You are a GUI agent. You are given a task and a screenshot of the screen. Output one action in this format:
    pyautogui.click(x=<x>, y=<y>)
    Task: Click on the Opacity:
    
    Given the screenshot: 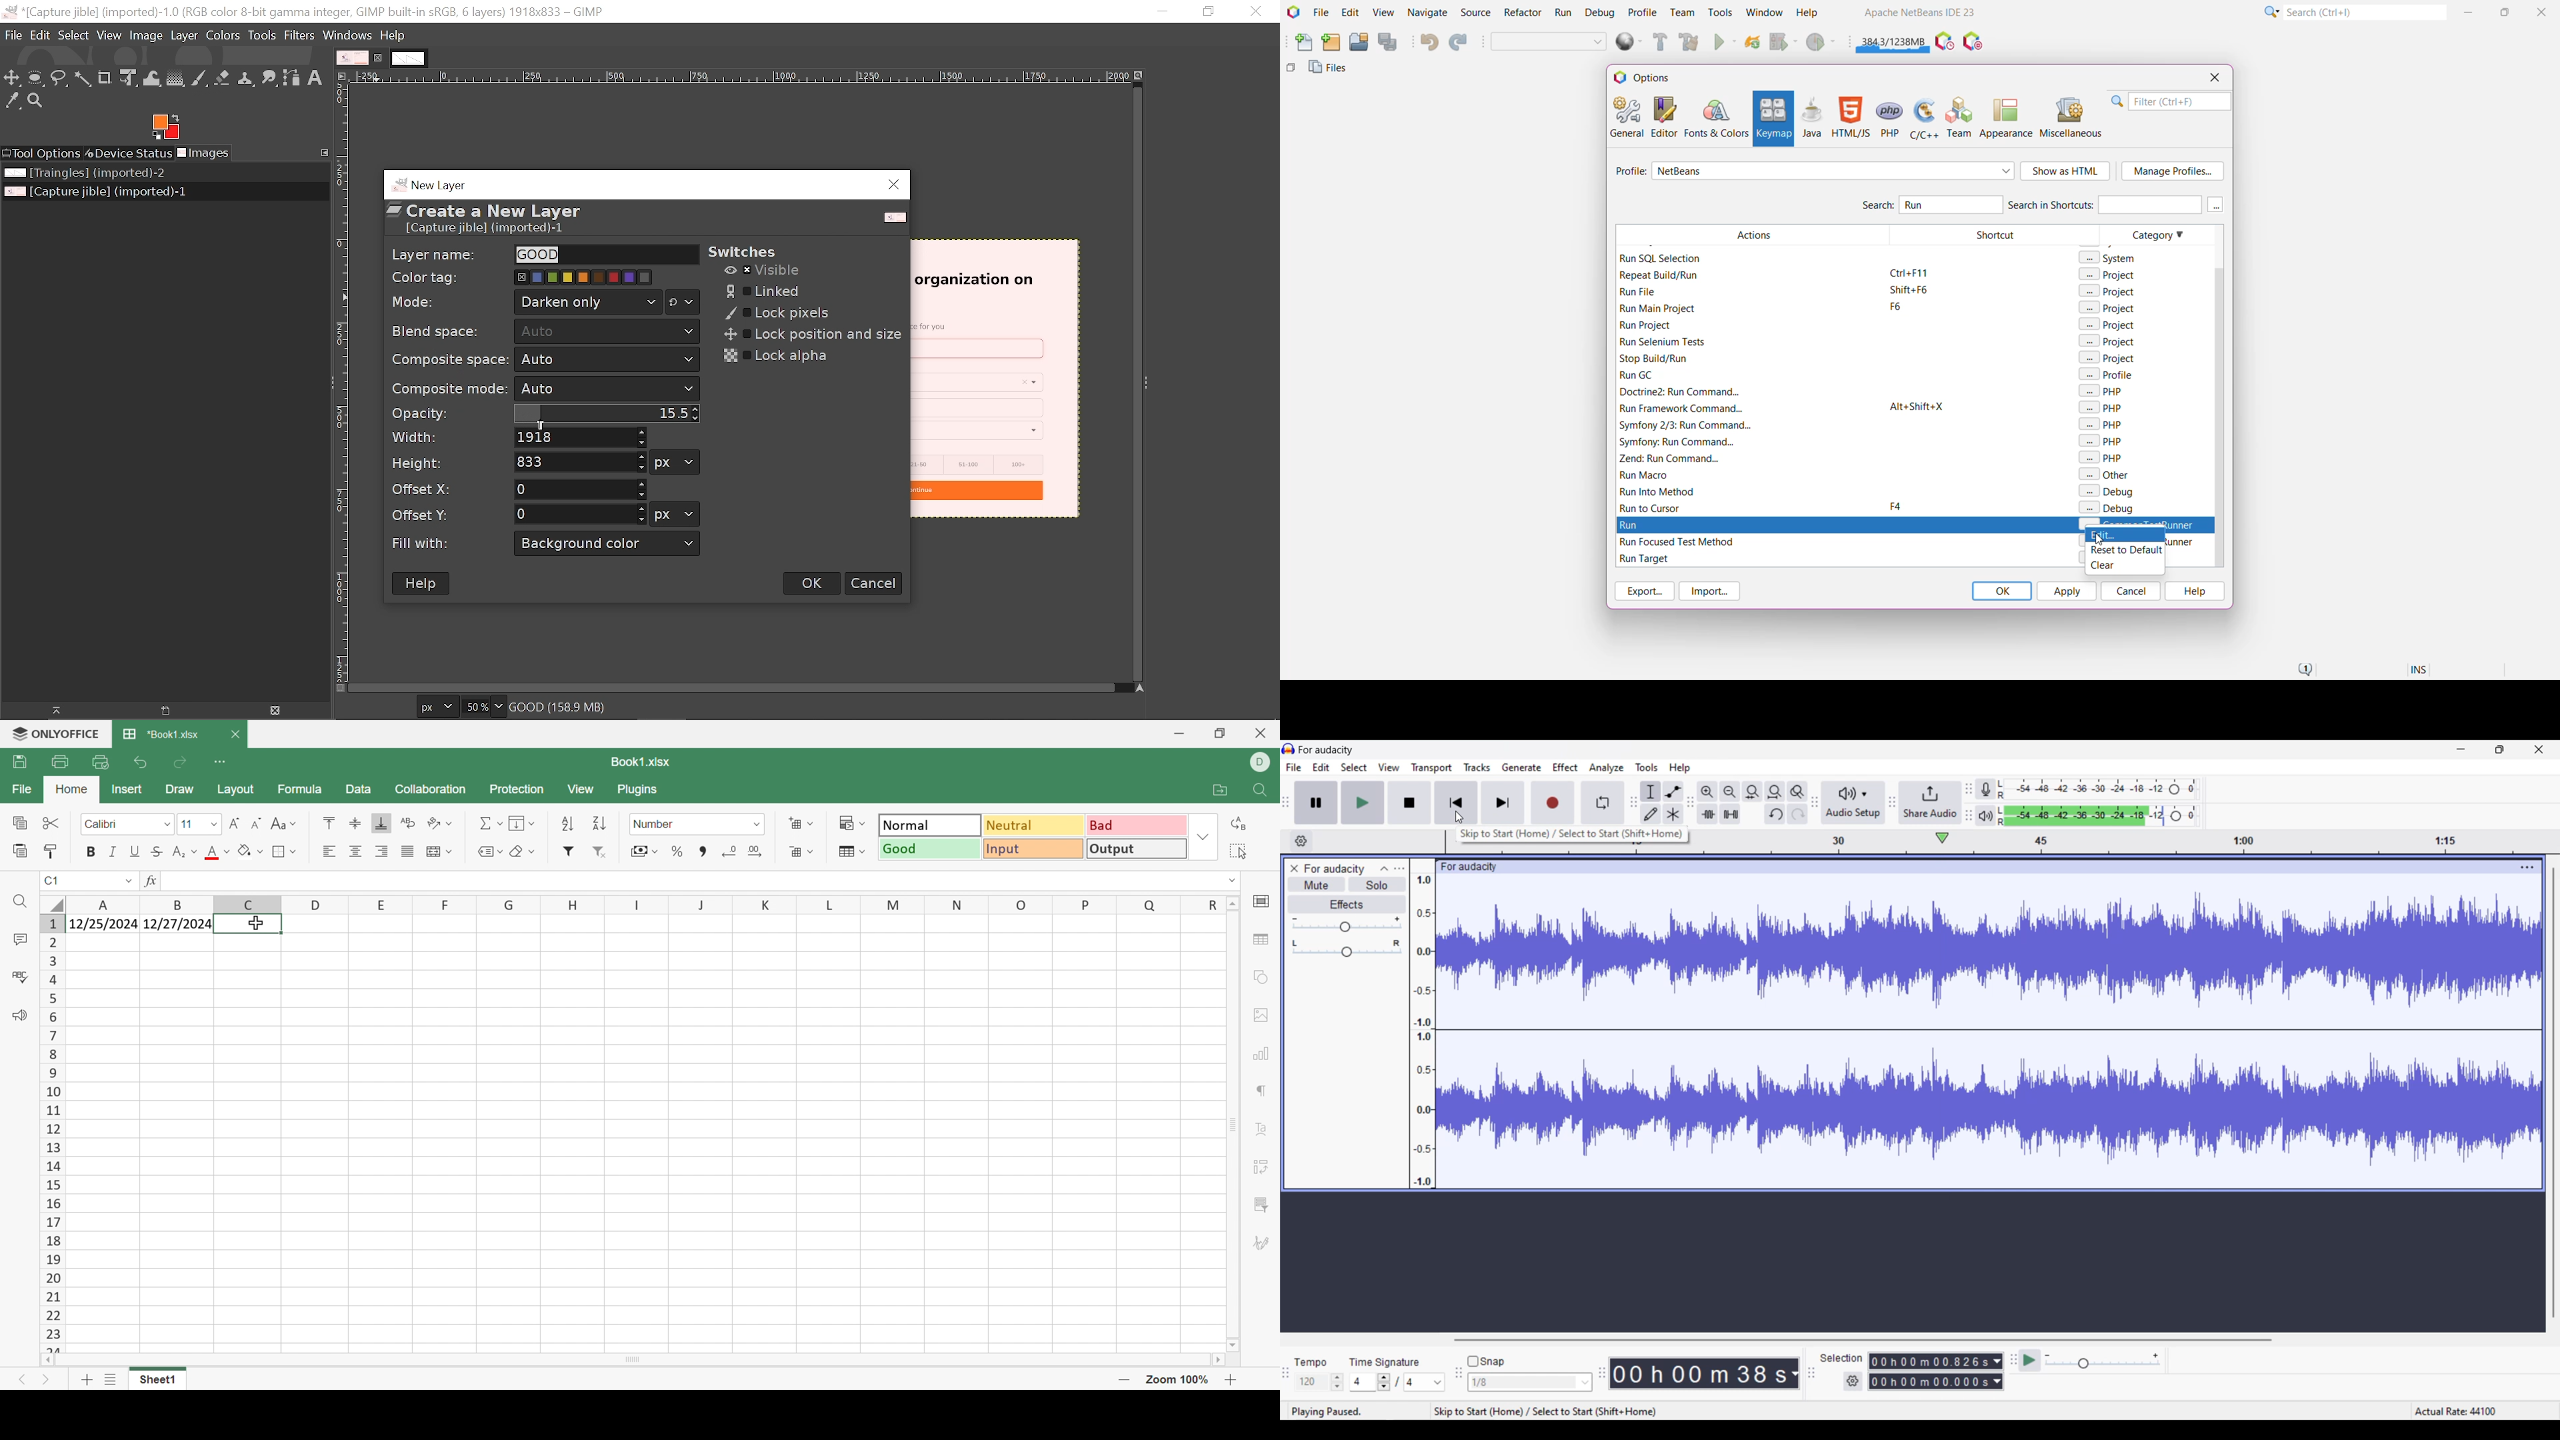 What is the action you would take?
    pyautogui.click(x=421, y=414)
    